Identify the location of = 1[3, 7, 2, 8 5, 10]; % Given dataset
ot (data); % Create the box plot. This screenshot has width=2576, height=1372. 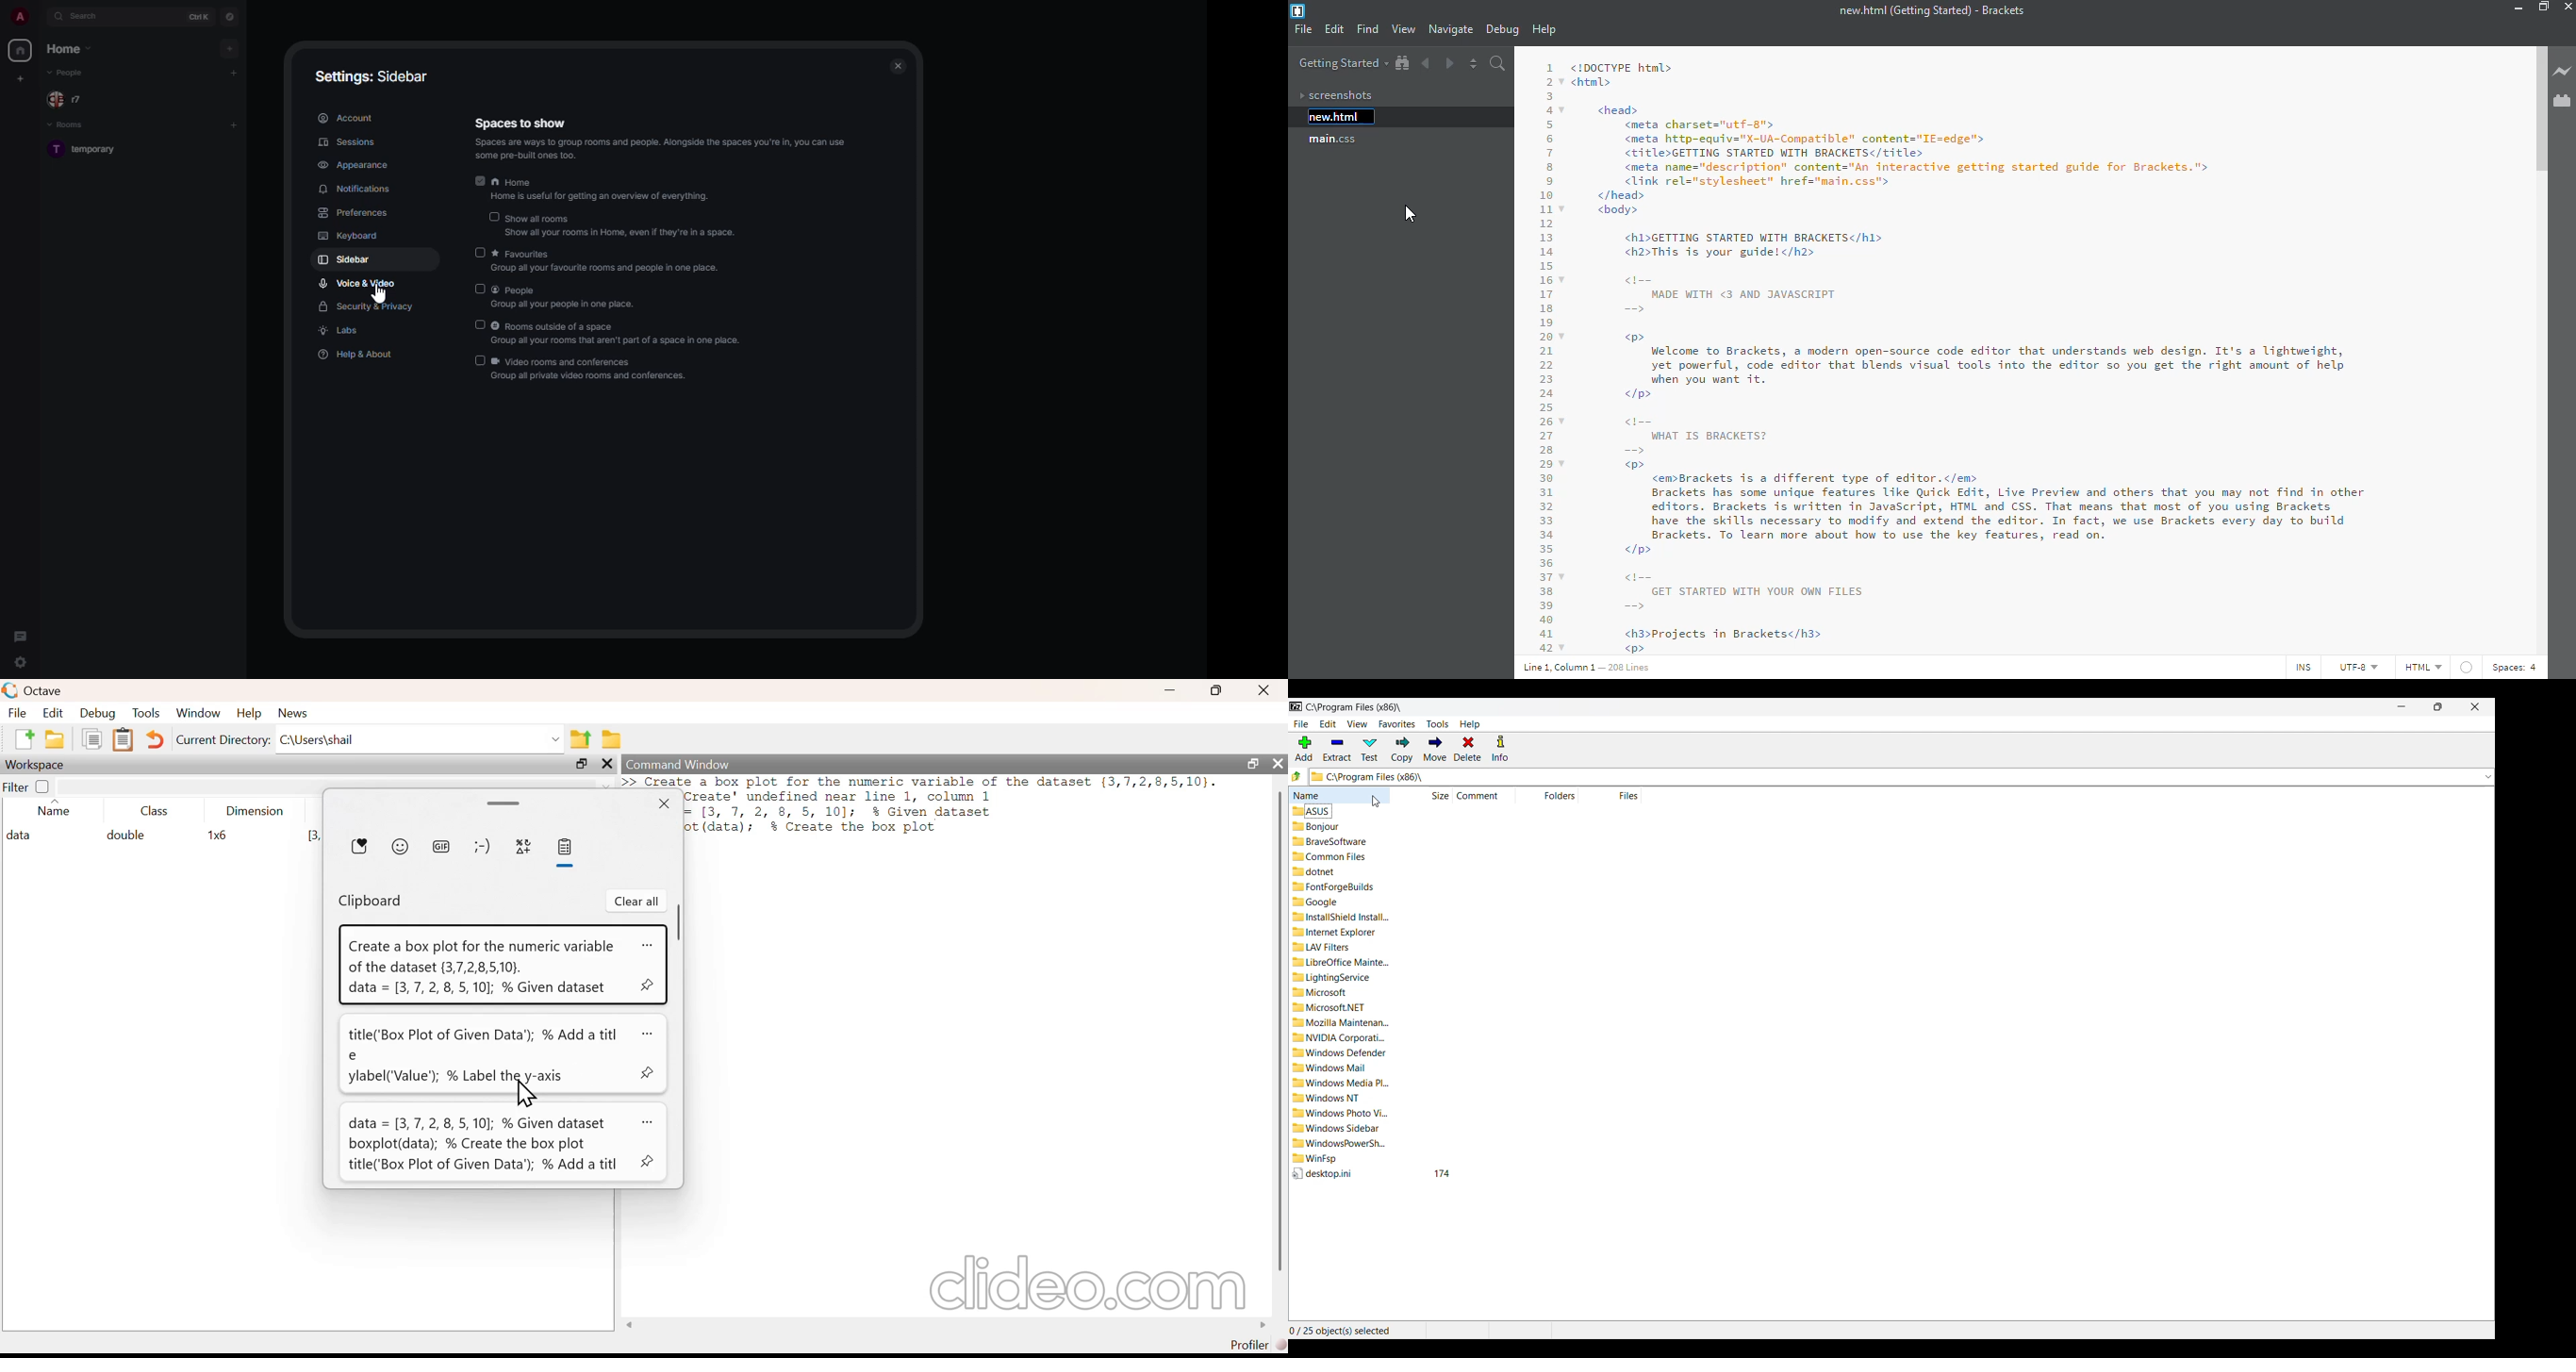
(853, 821).